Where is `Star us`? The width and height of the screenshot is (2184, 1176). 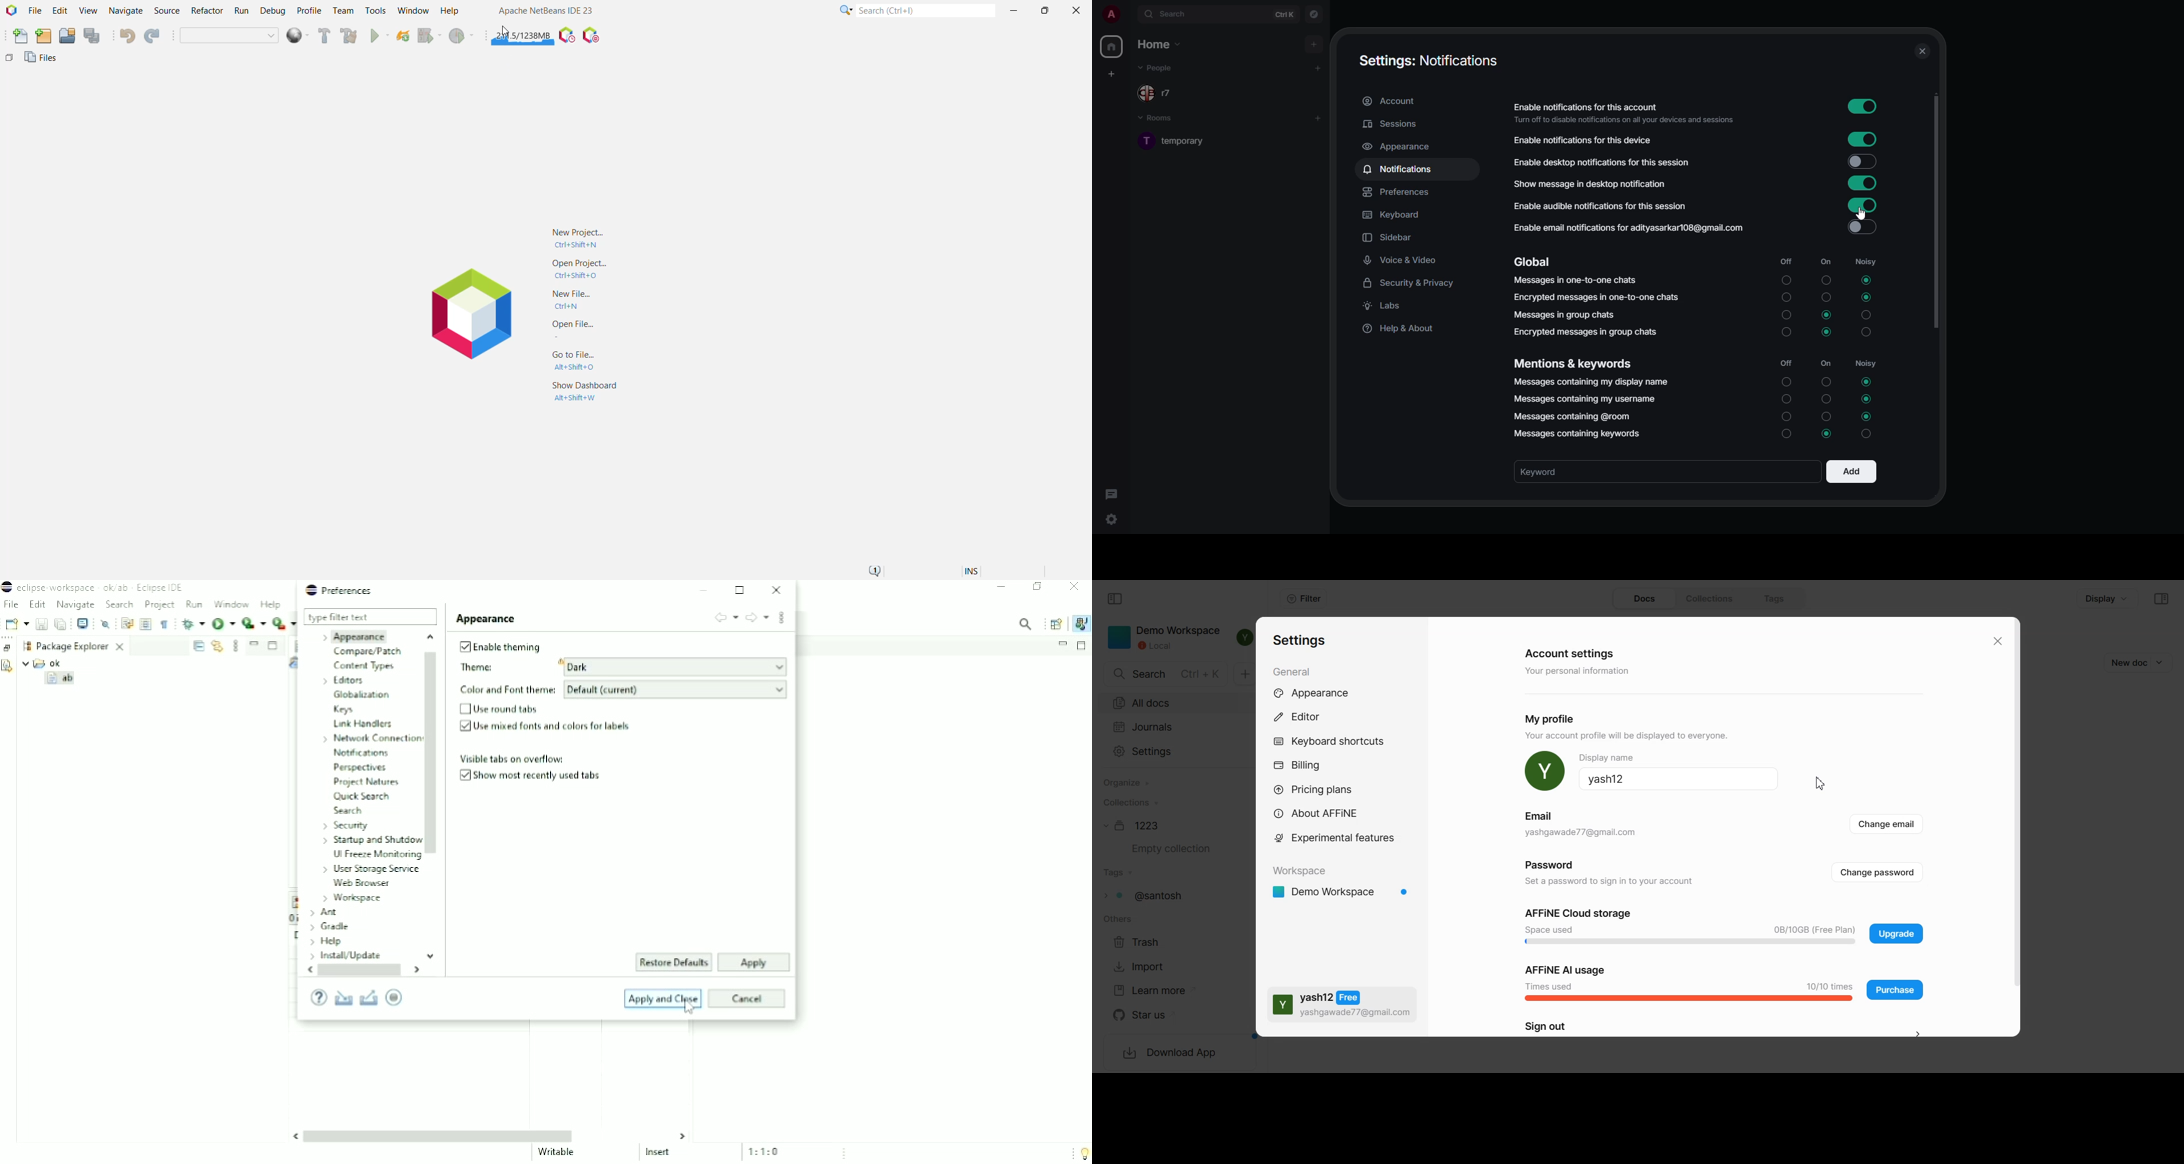
Star us is located at coordinates (1156, 1016).